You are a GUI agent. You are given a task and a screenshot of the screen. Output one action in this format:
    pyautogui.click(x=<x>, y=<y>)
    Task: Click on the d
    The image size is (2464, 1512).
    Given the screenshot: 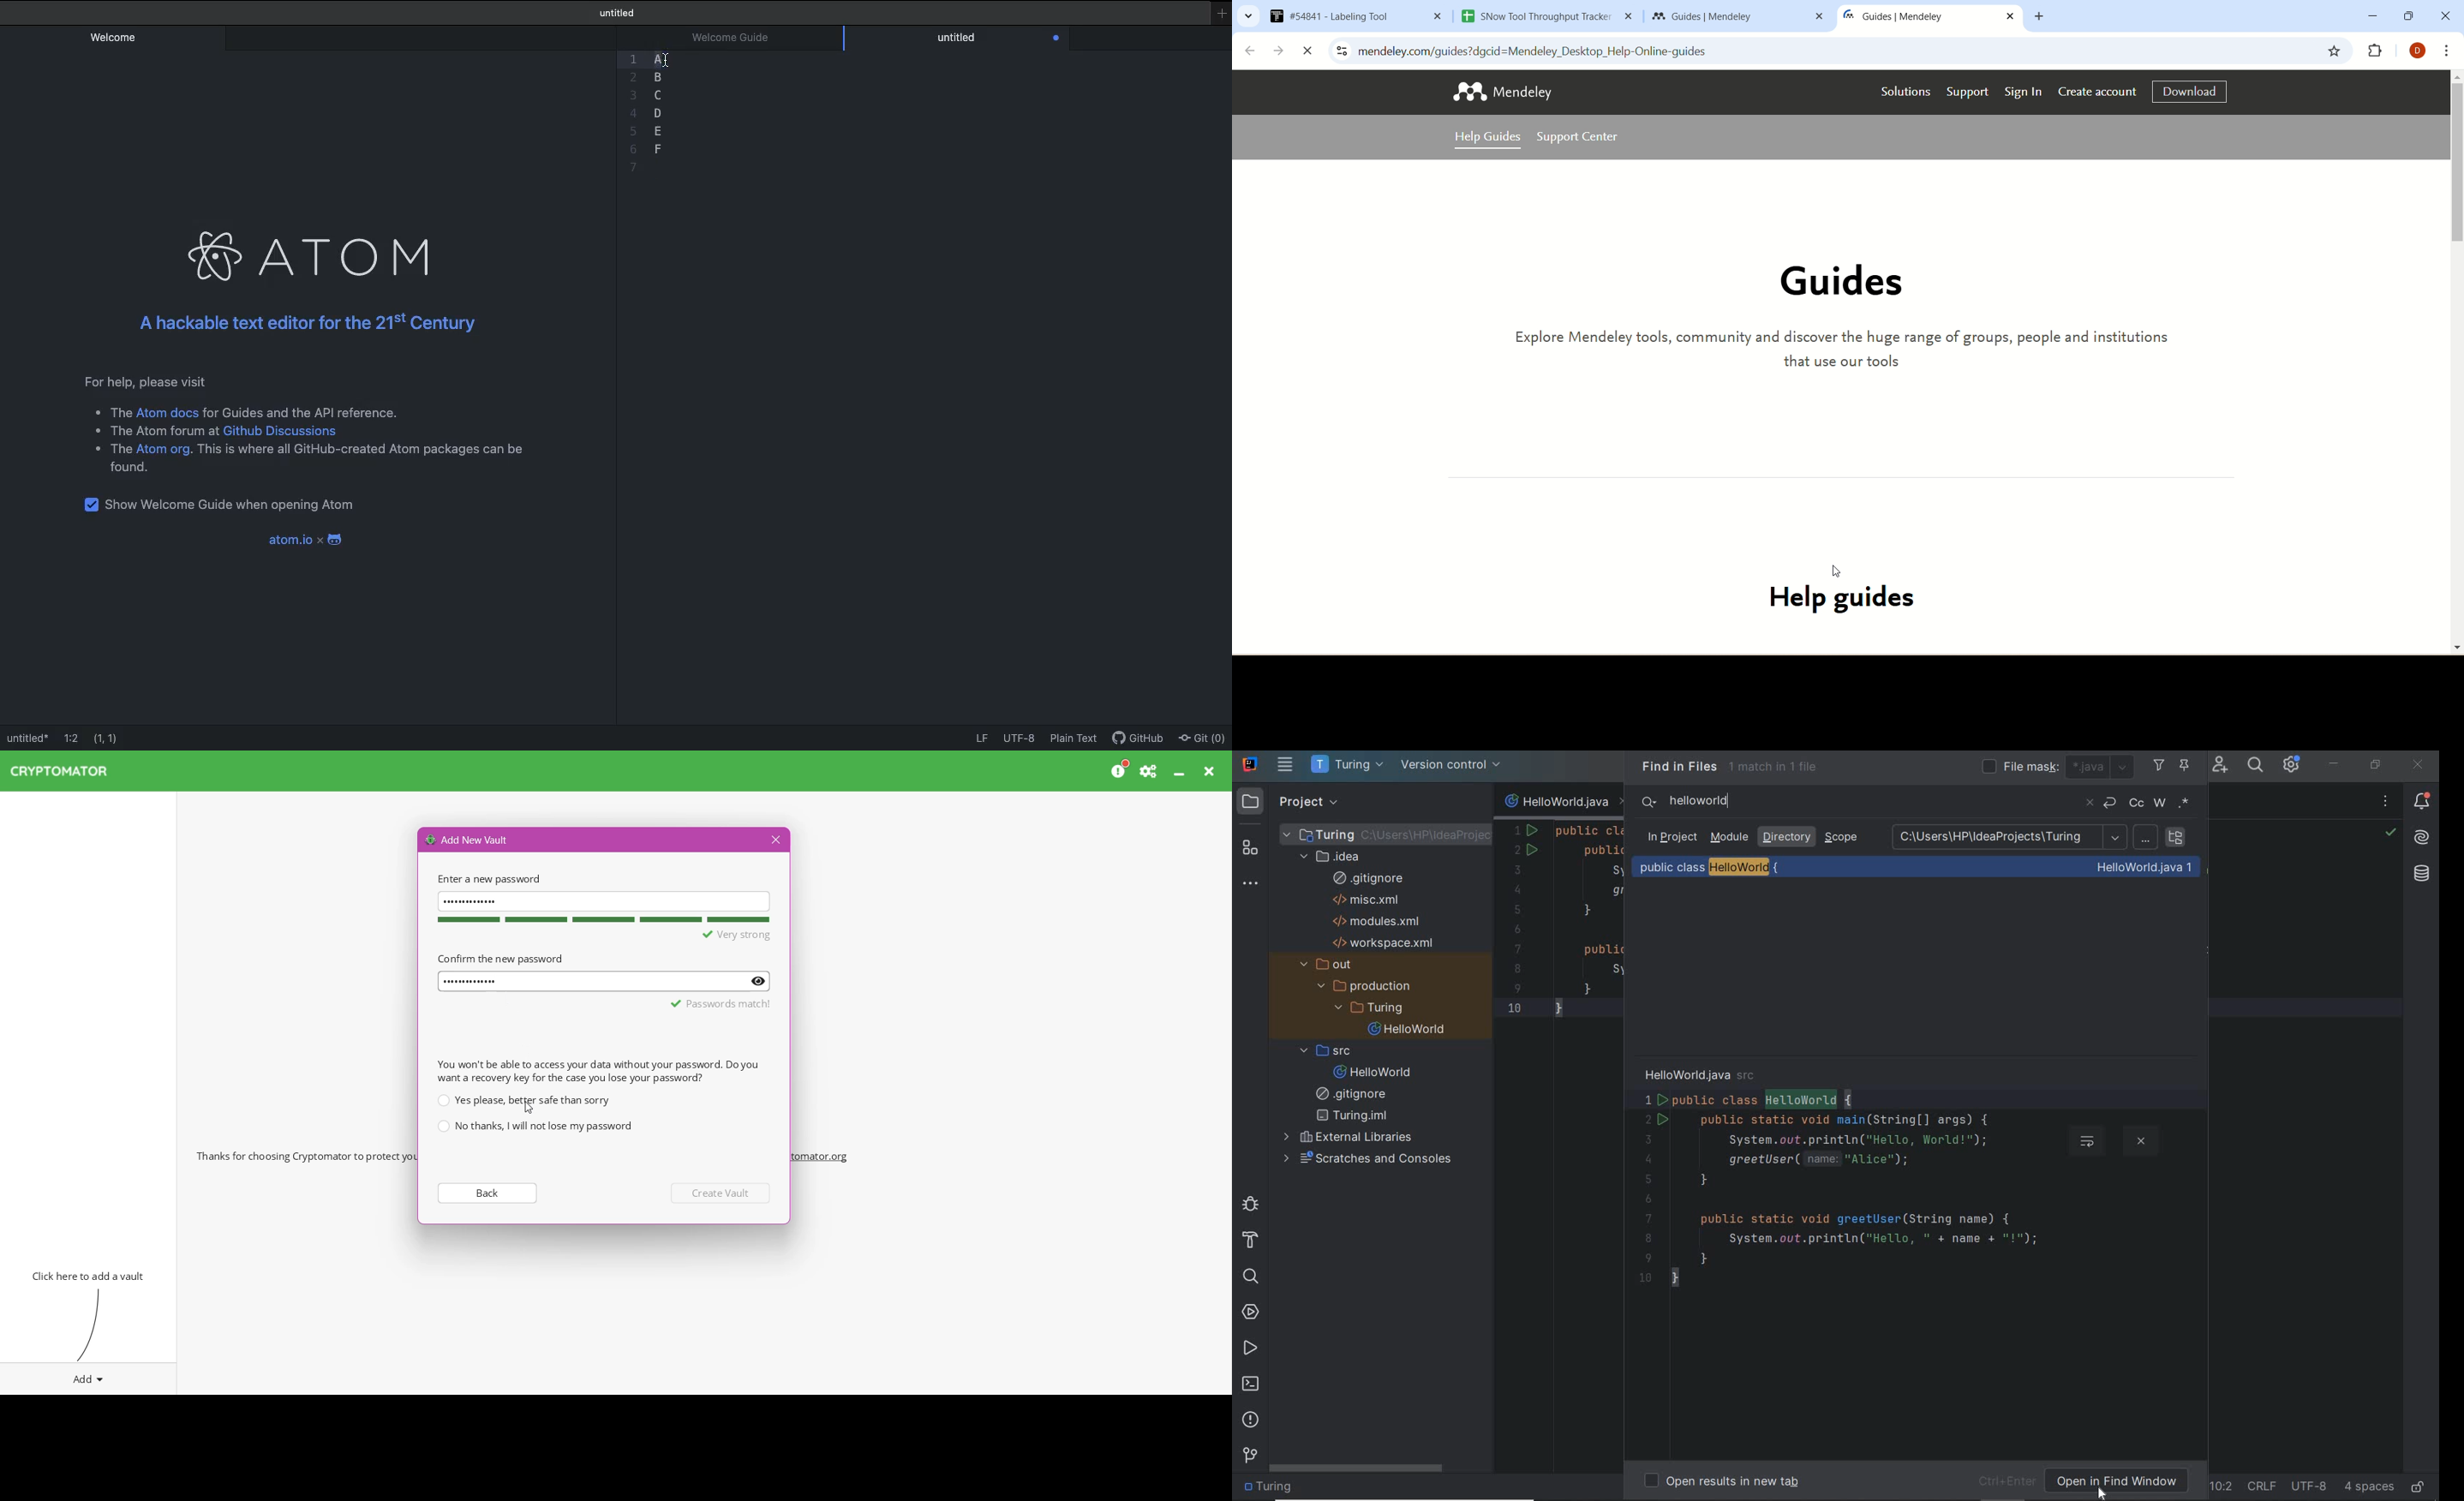 What is the action you would take?
    pyautogui.click(x=661, y=113)
    